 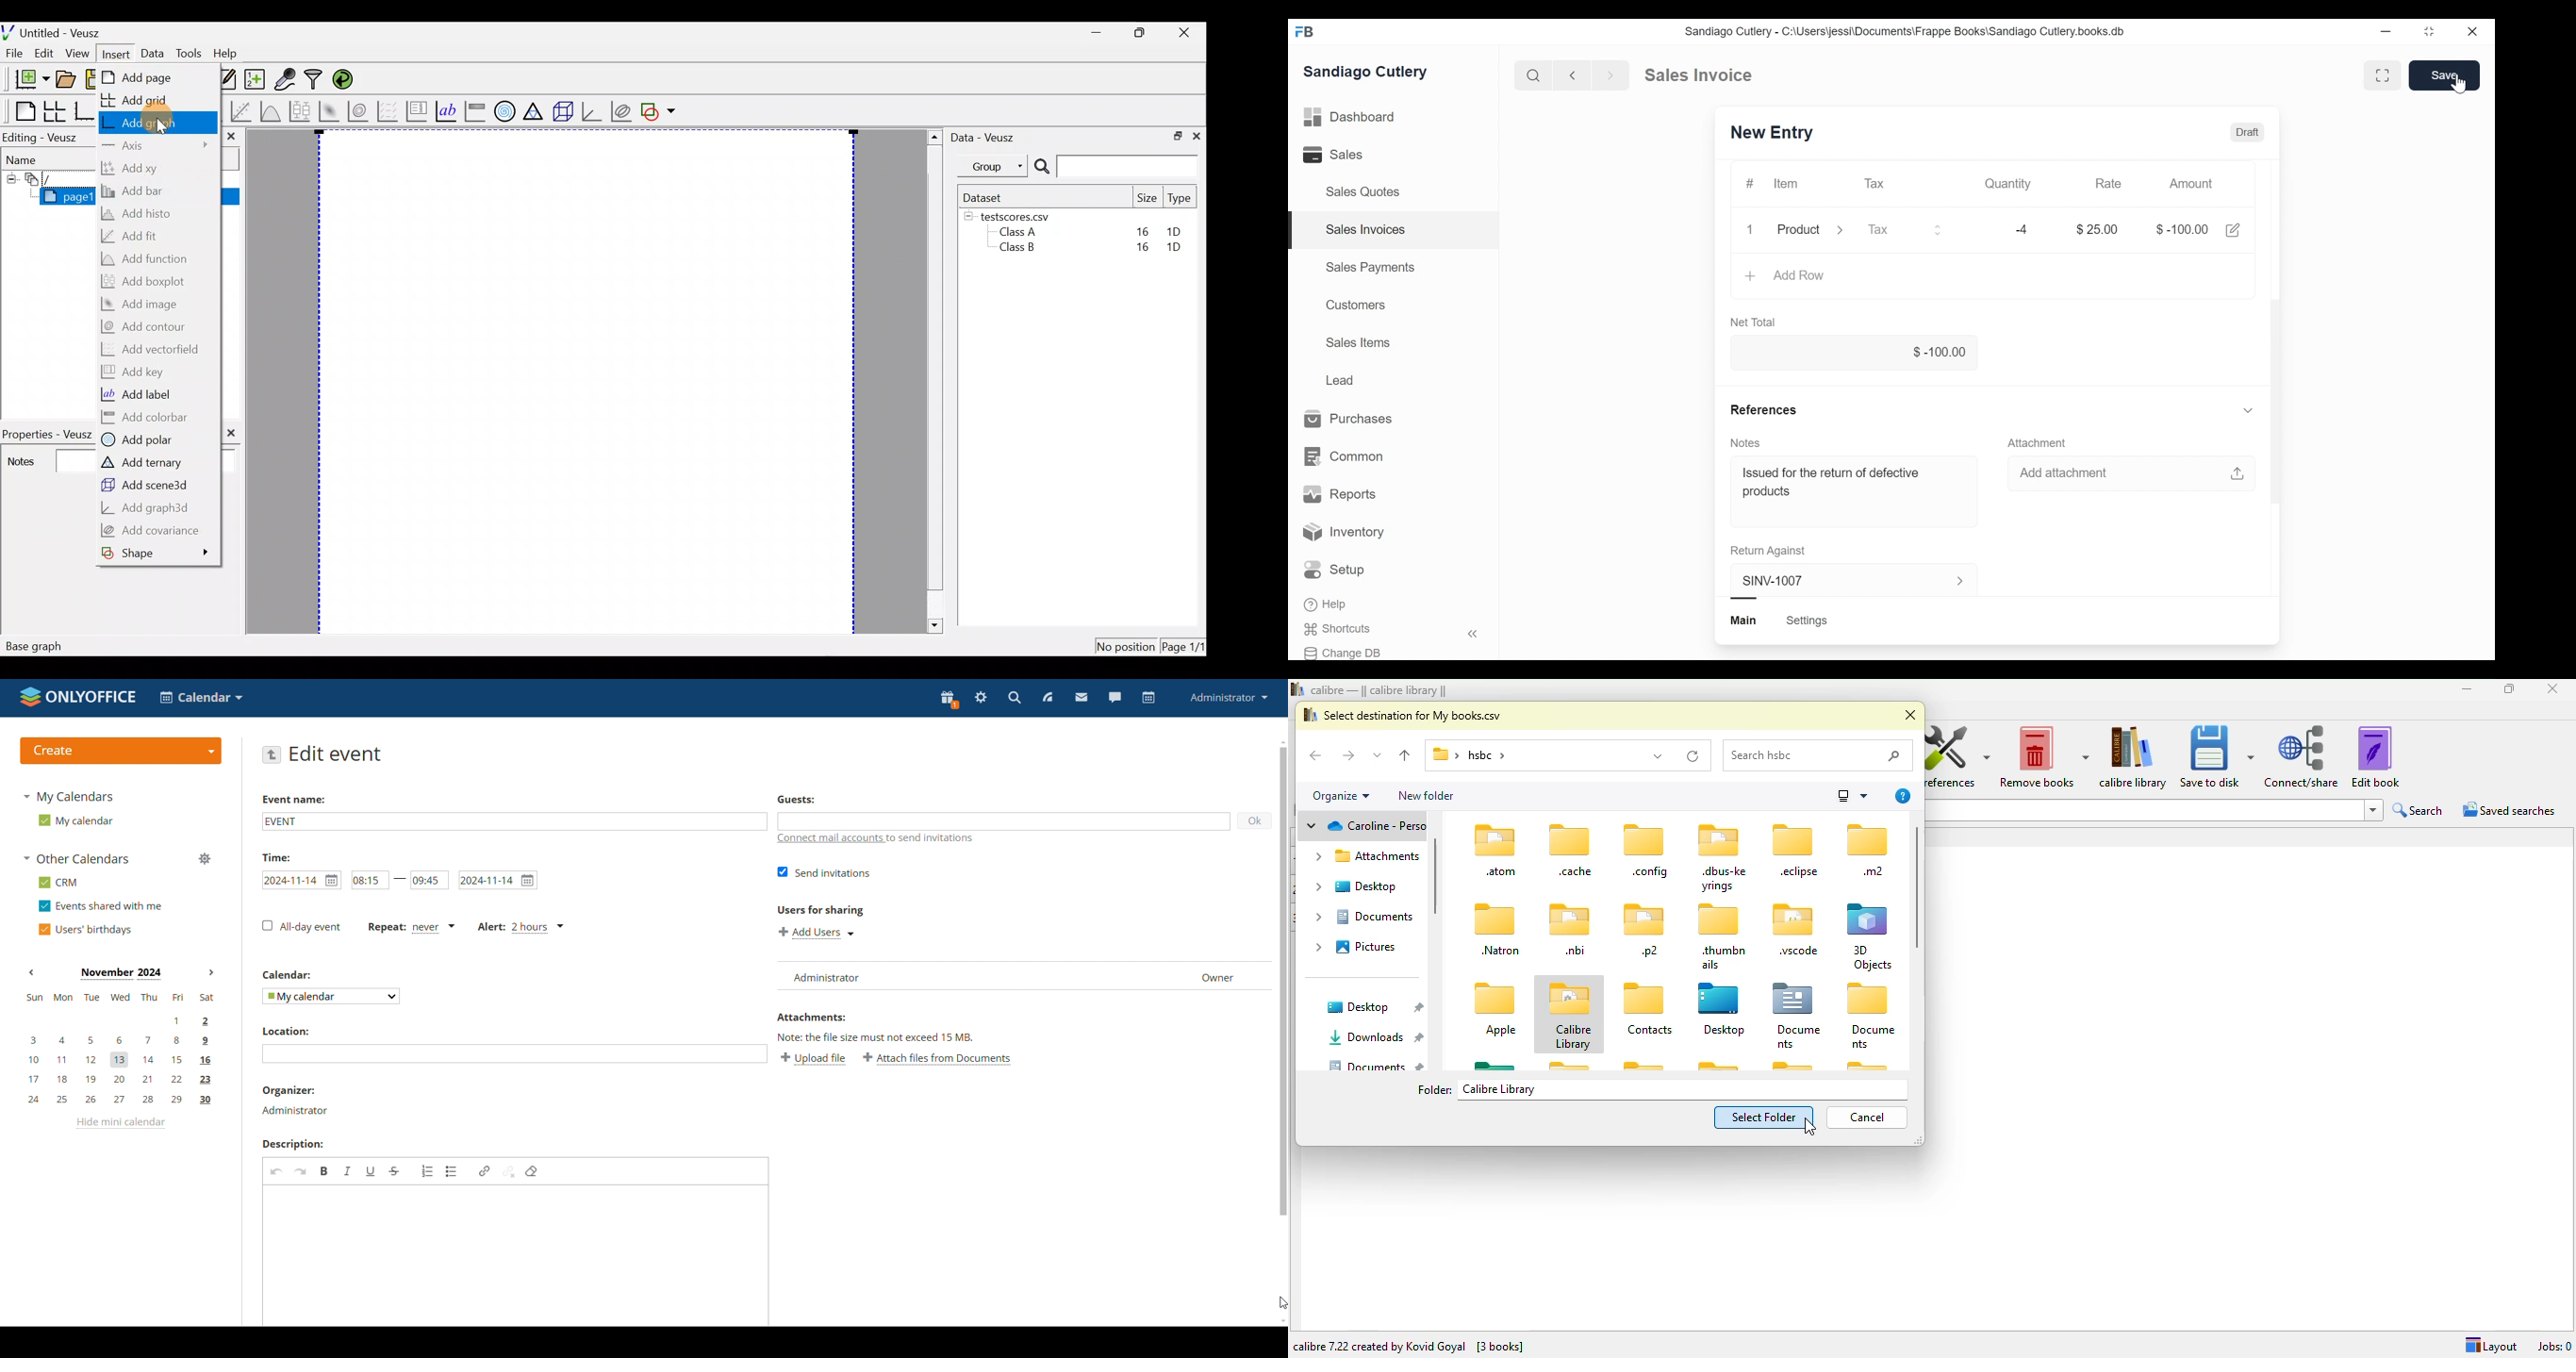 What do you see at coordinates (1749, 184) in the screenshot?
I see `#` at bounding box center [1749, 184].